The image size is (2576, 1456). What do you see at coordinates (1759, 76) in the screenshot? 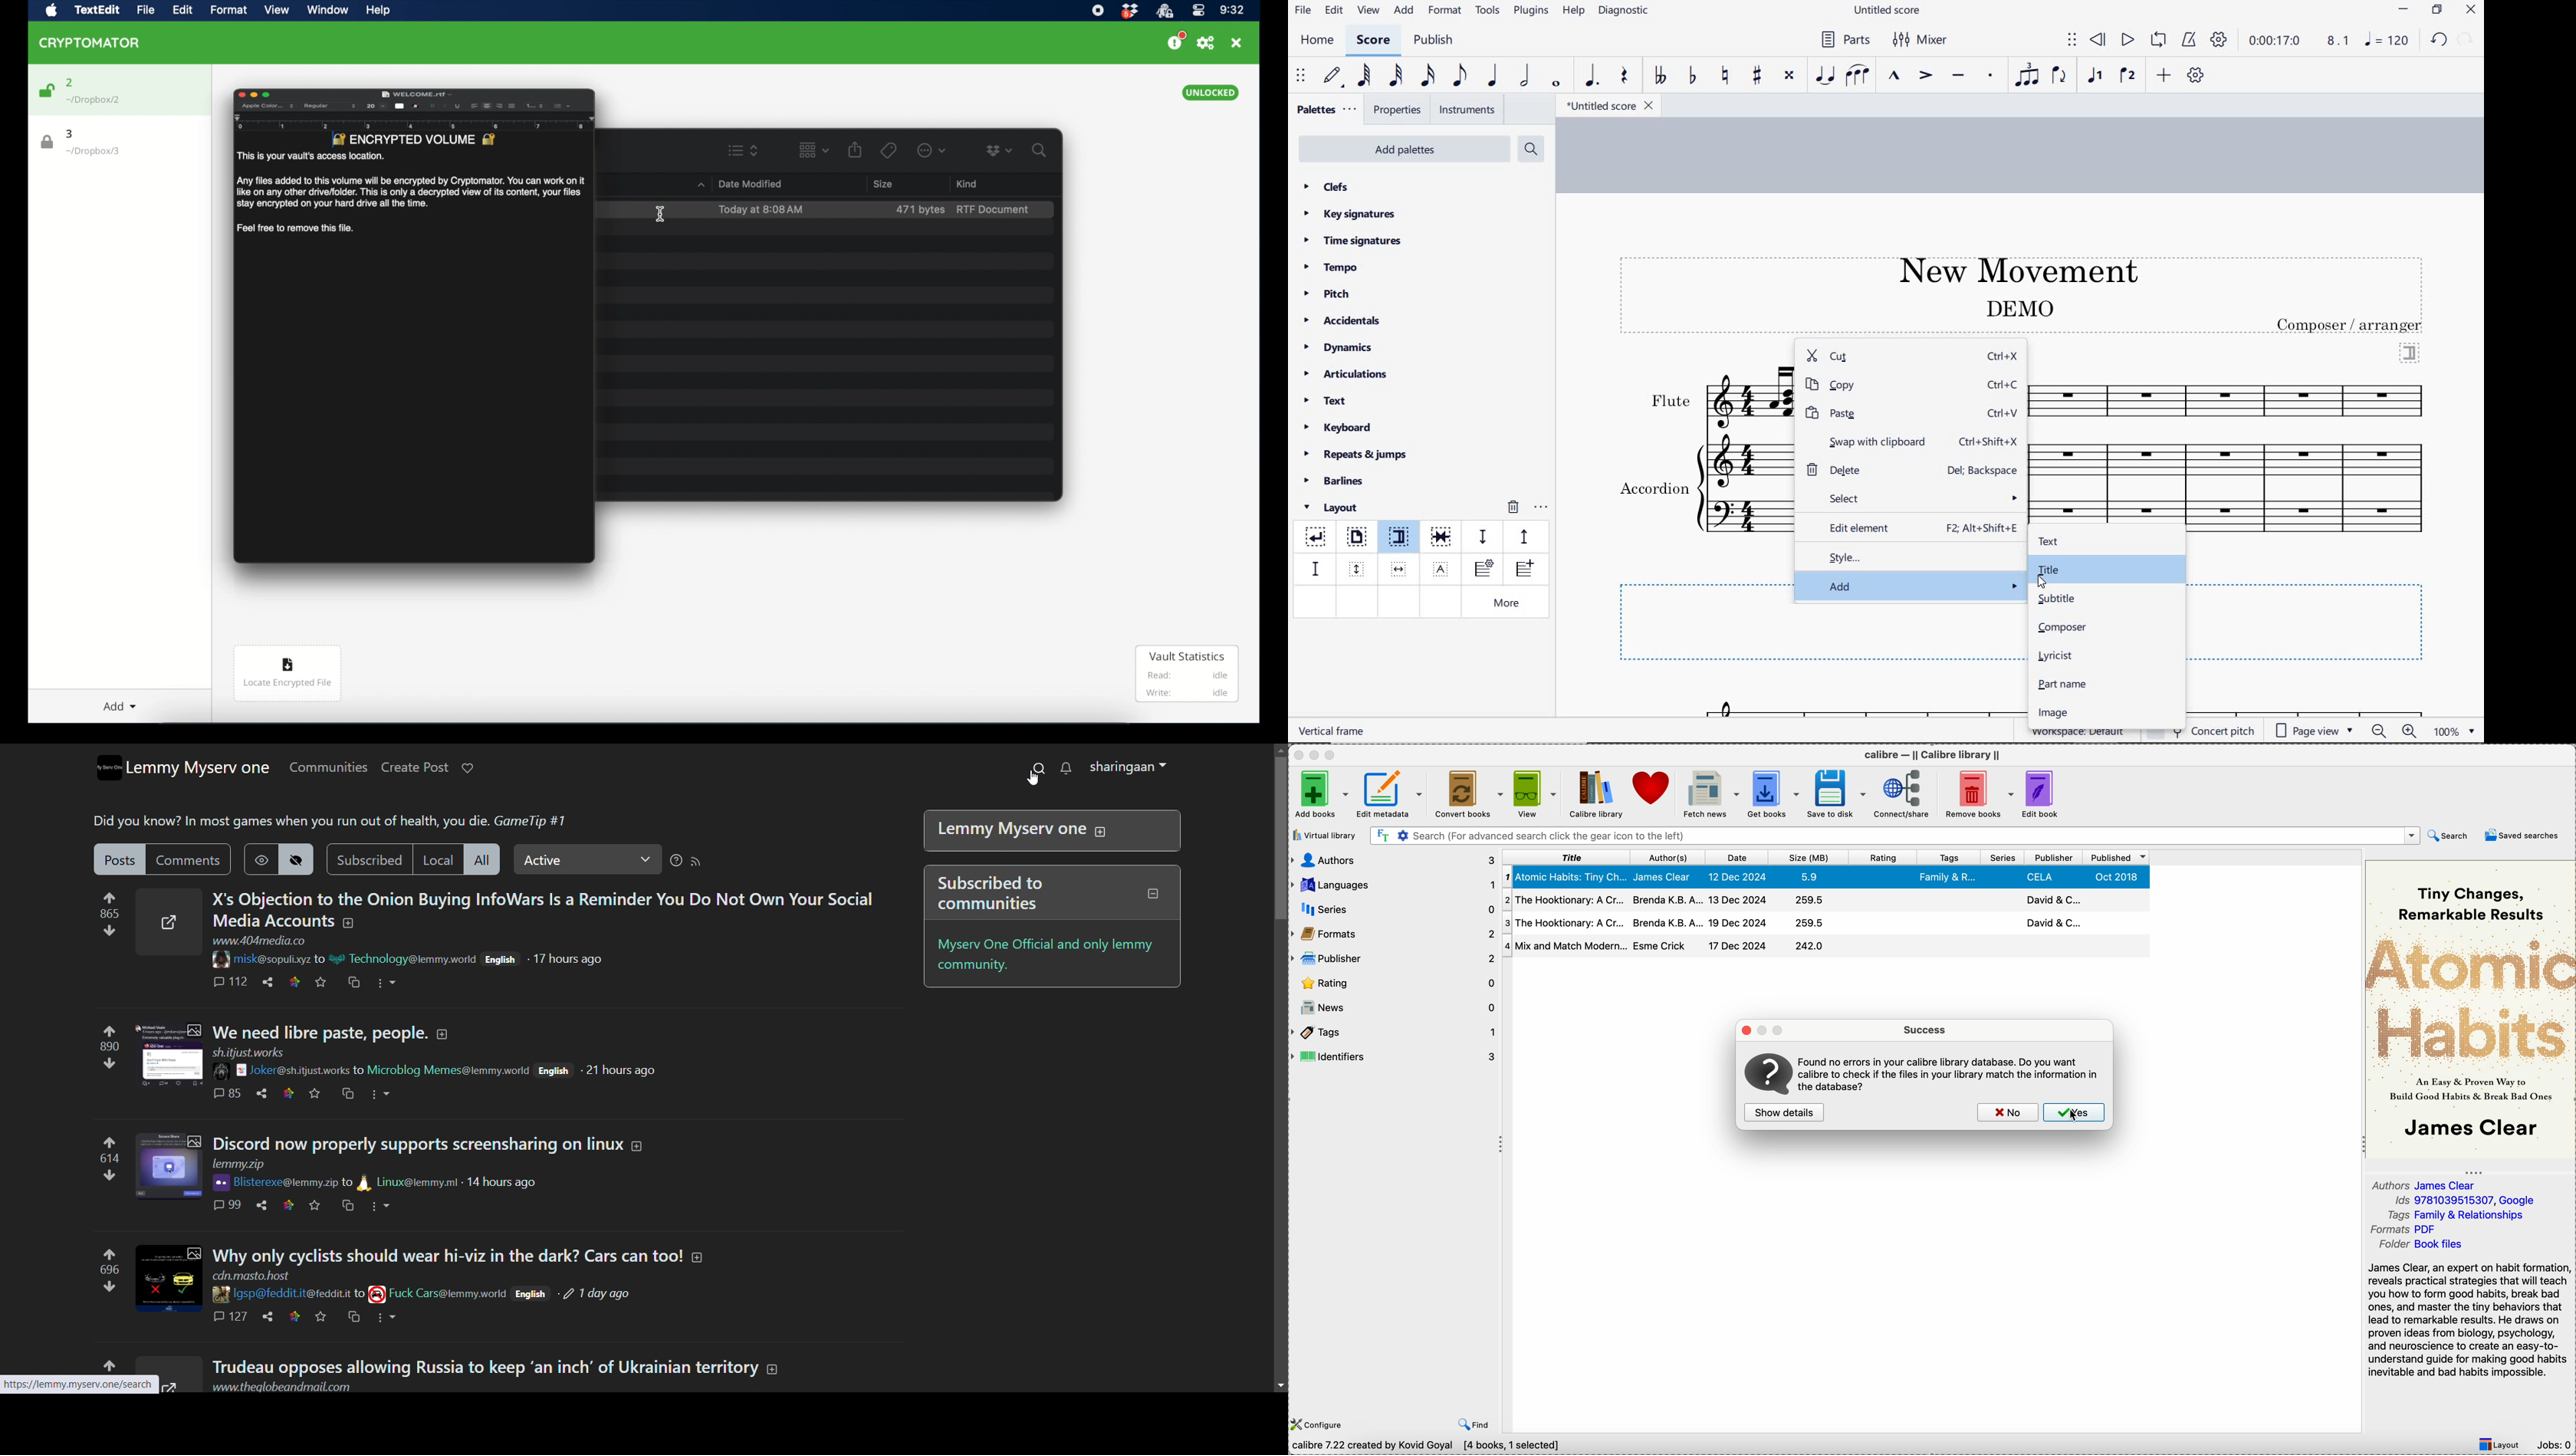
I see `toggle sharp` at bounding box center [1759, 76].